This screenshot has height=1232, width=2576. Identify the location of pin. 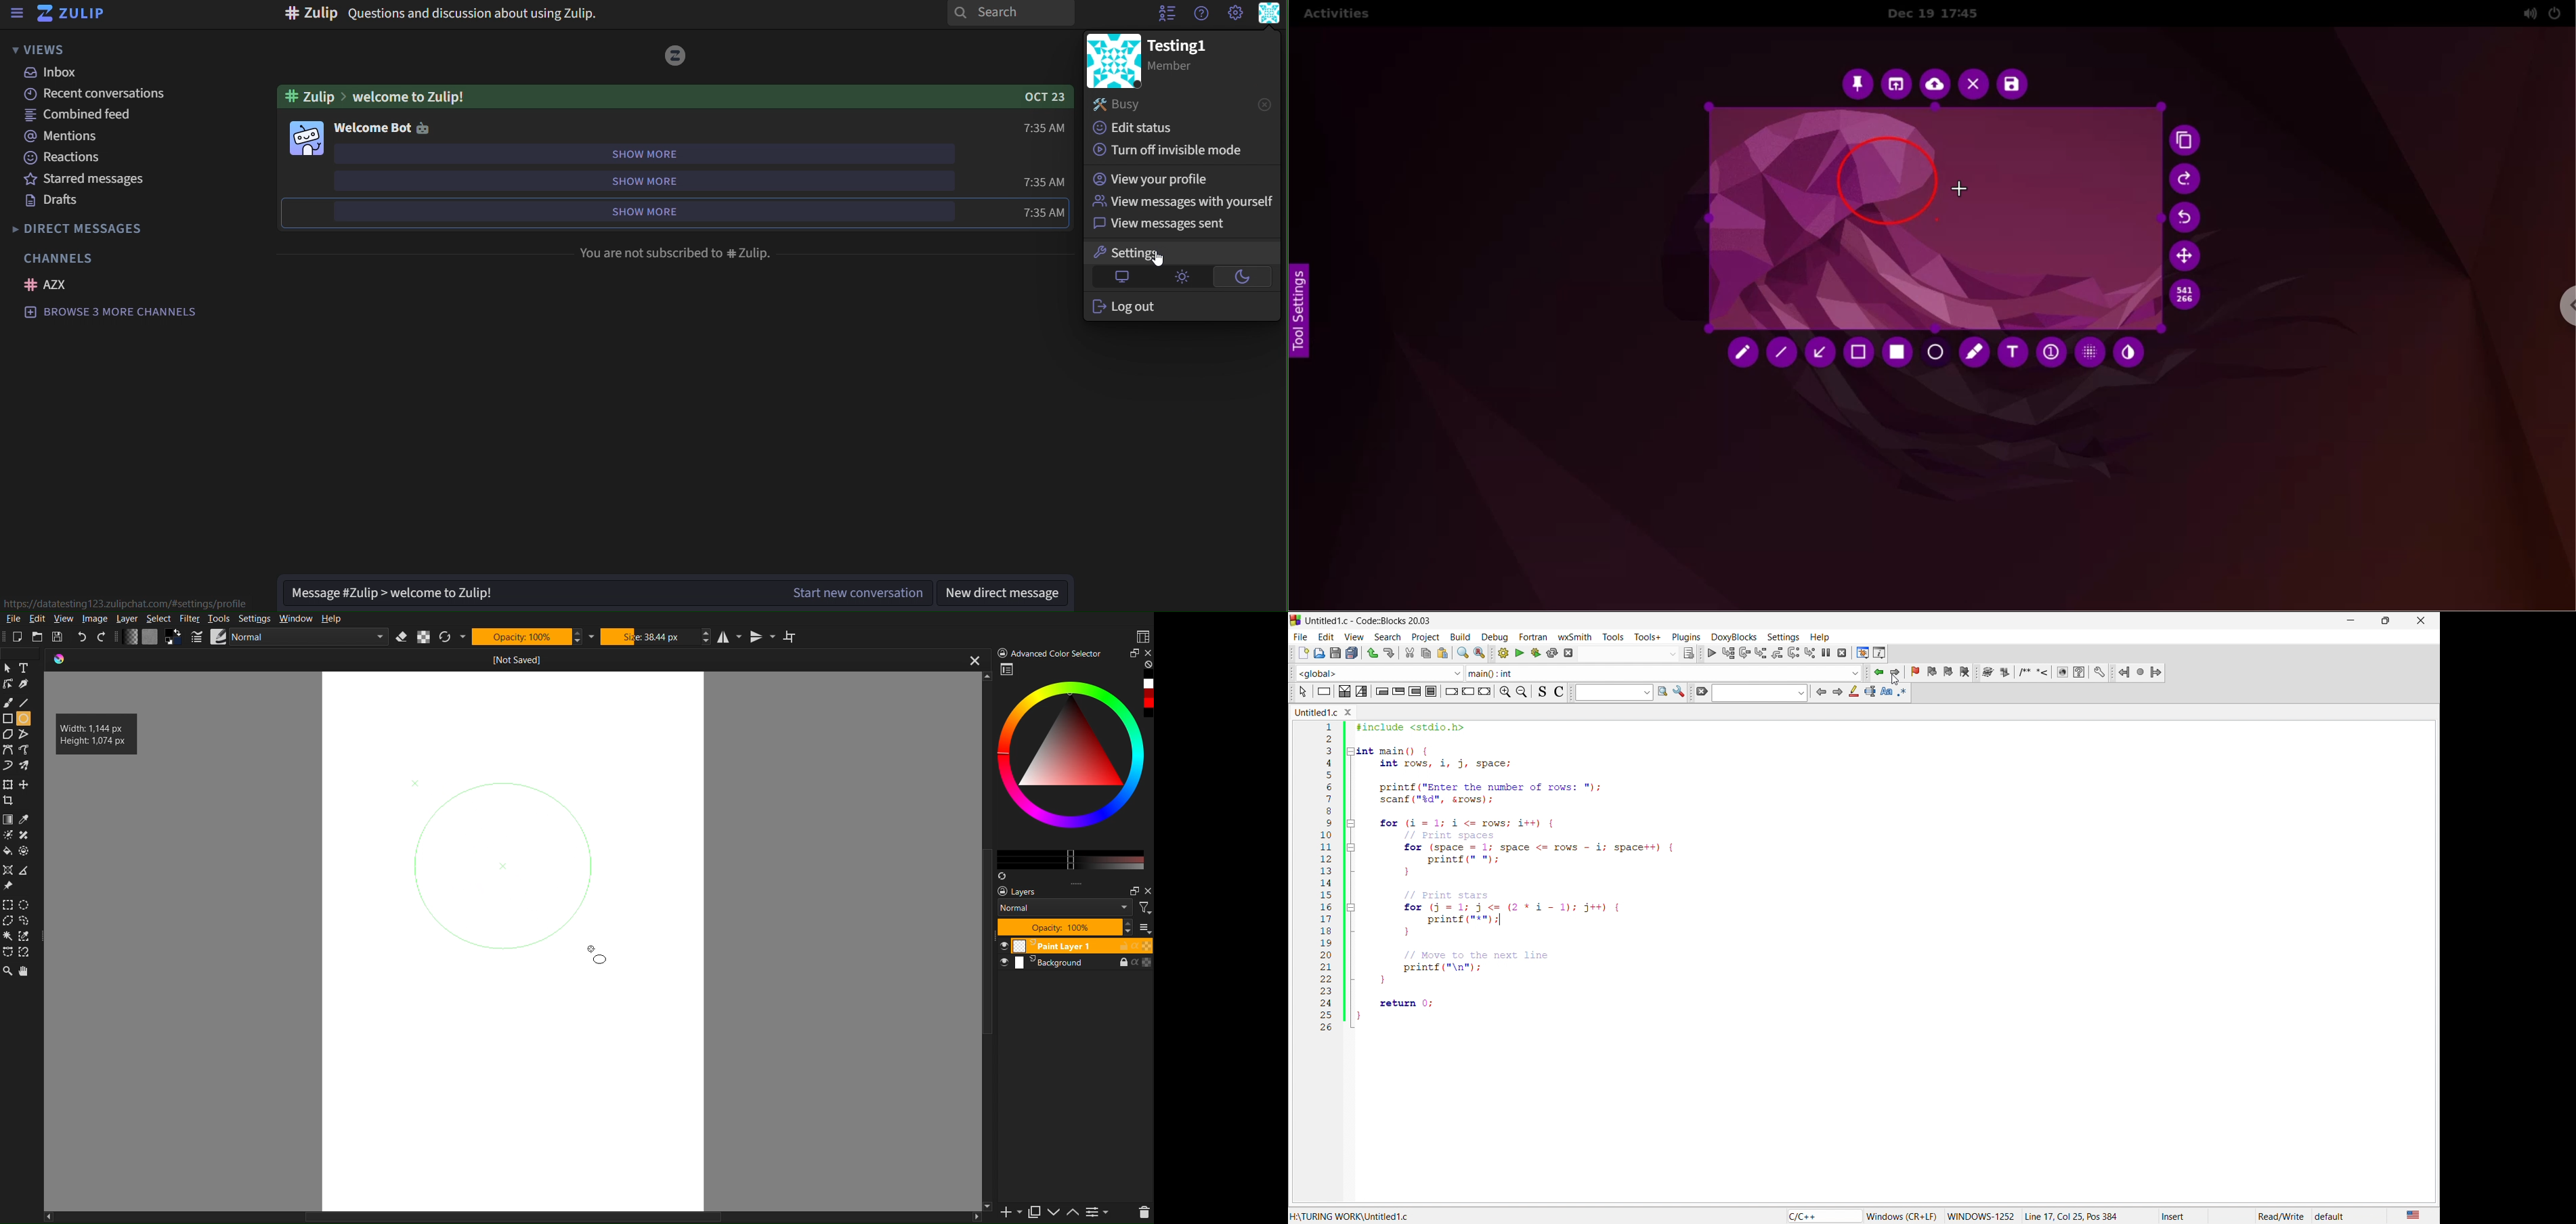
(1857, 83).